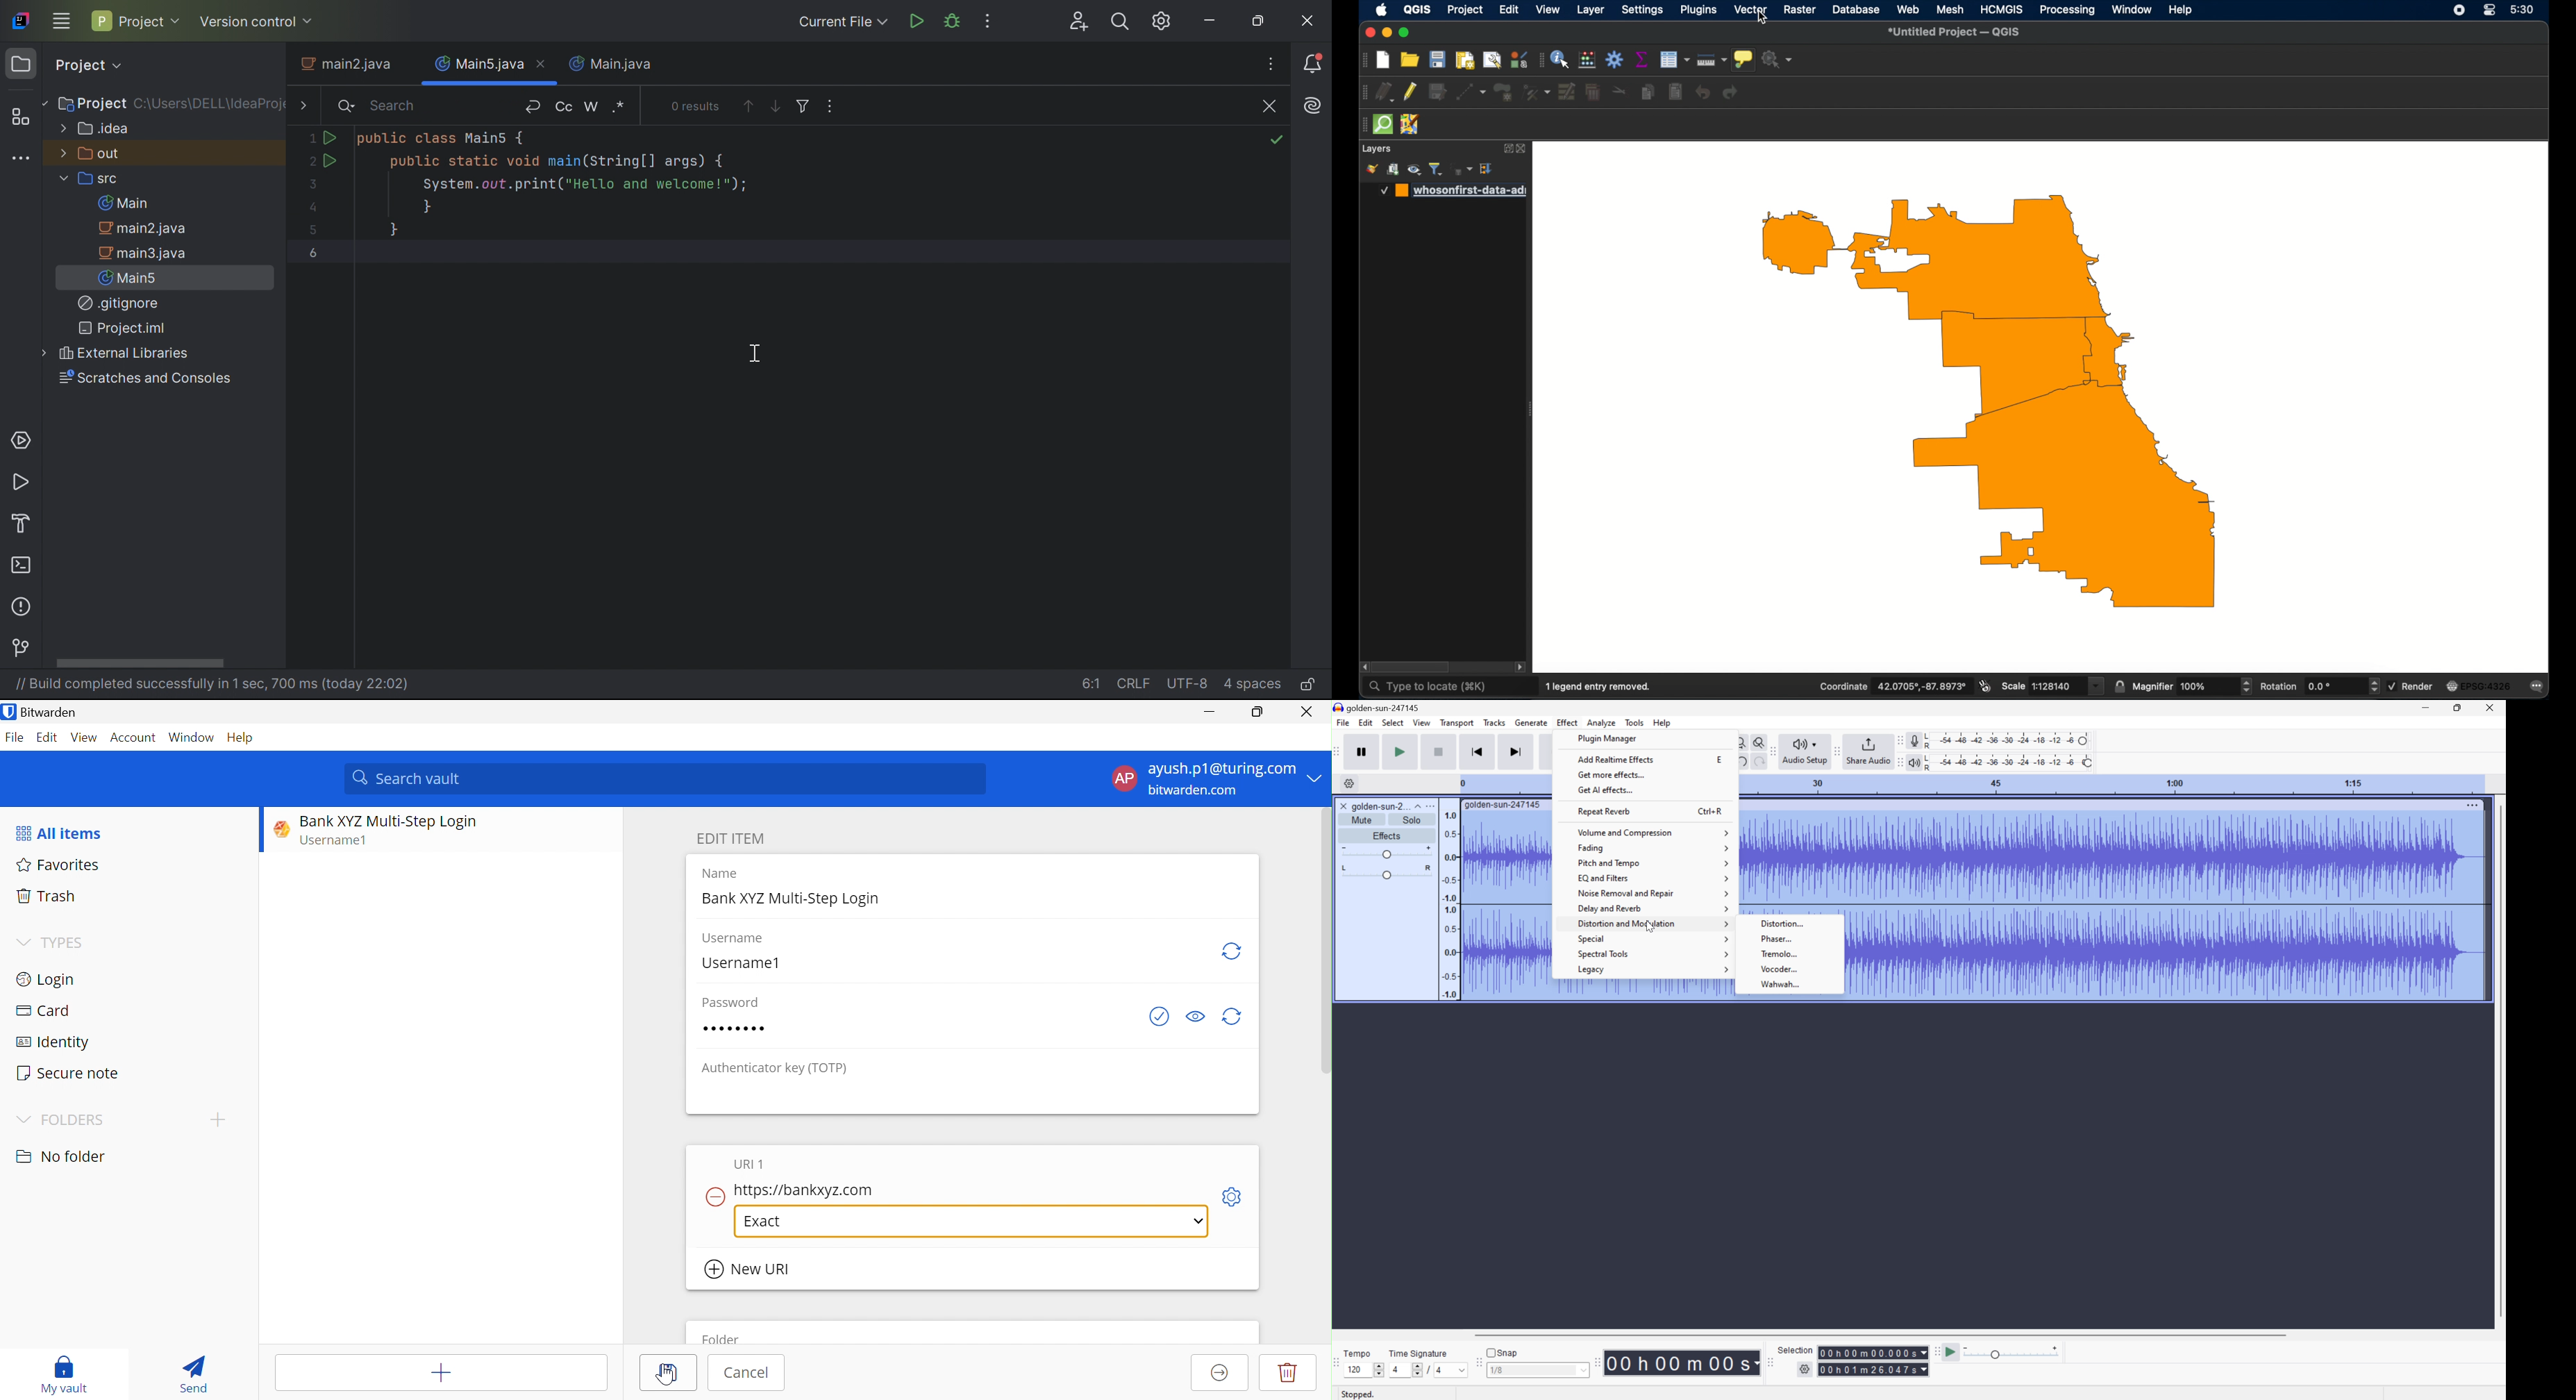 This screenshot has width=2576, height=1400. Describe the element at coordinates (1196, 1221) in the screenshot. I see `DROPDOWN` at that location.